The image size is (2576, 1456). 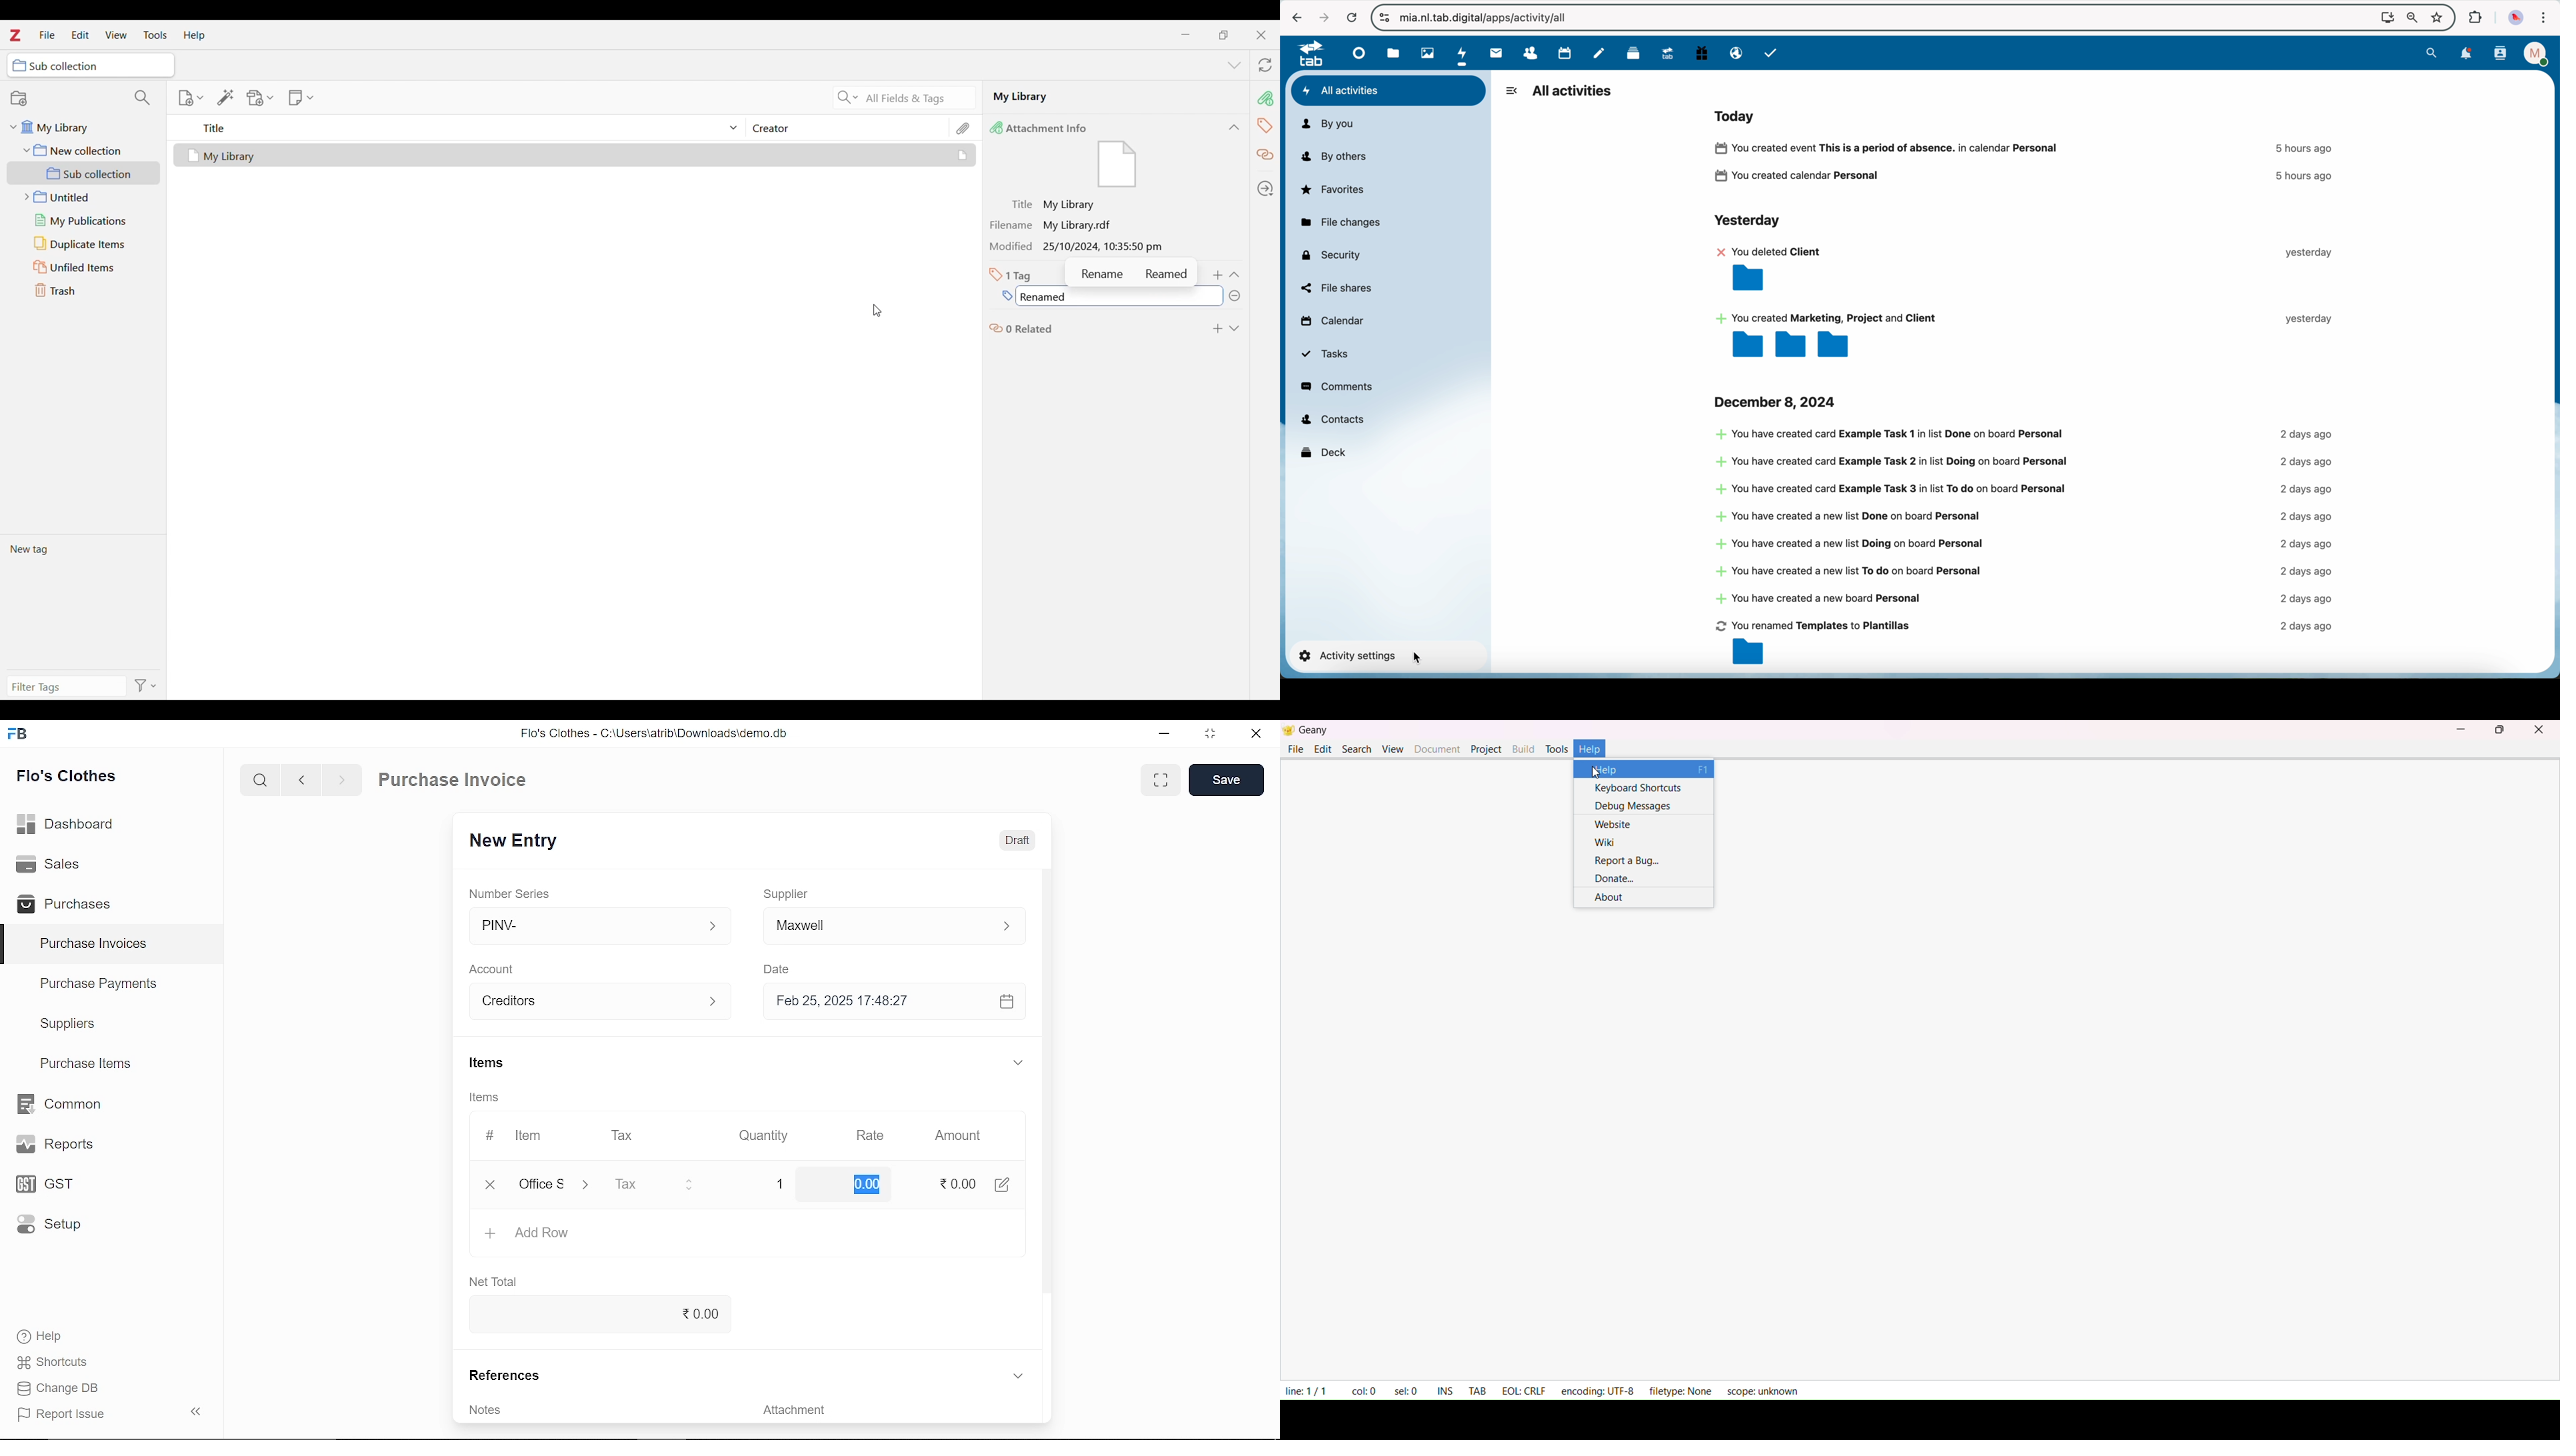 What do you see at coordinates (1226, 781) in the screenshot?
I see `save` at bounding box center [1226, 781].